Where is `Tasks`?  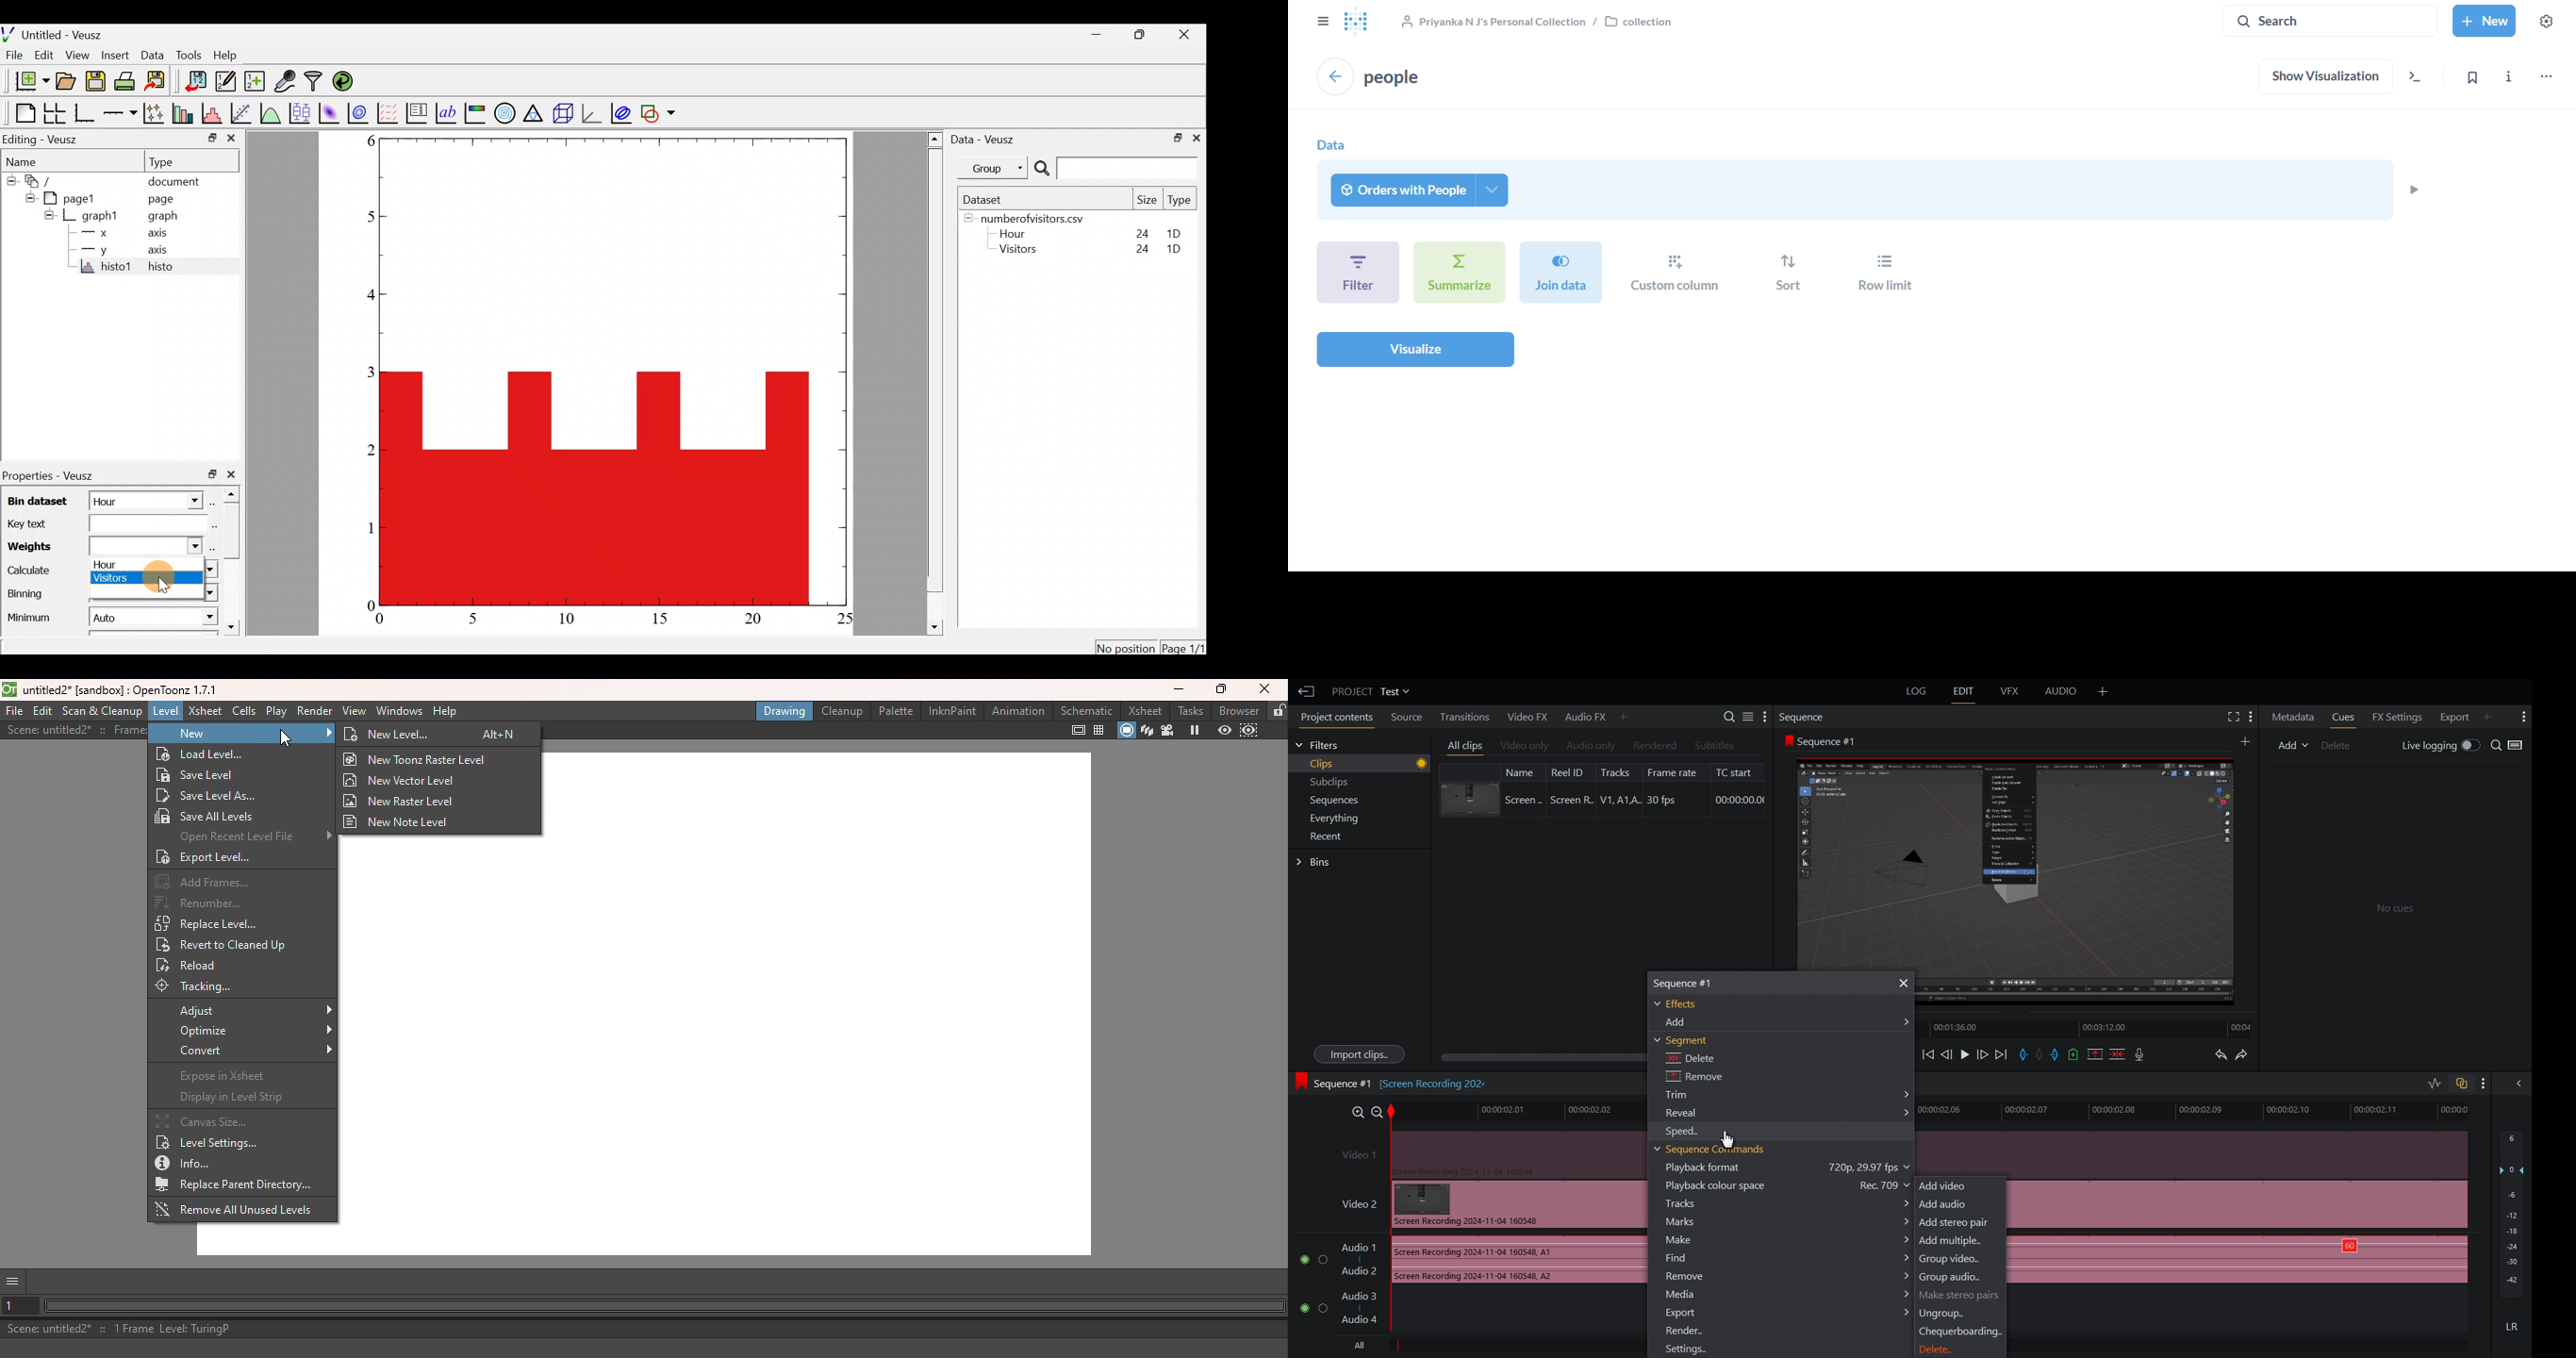 Tasks is located at coordinates (1191, 710).